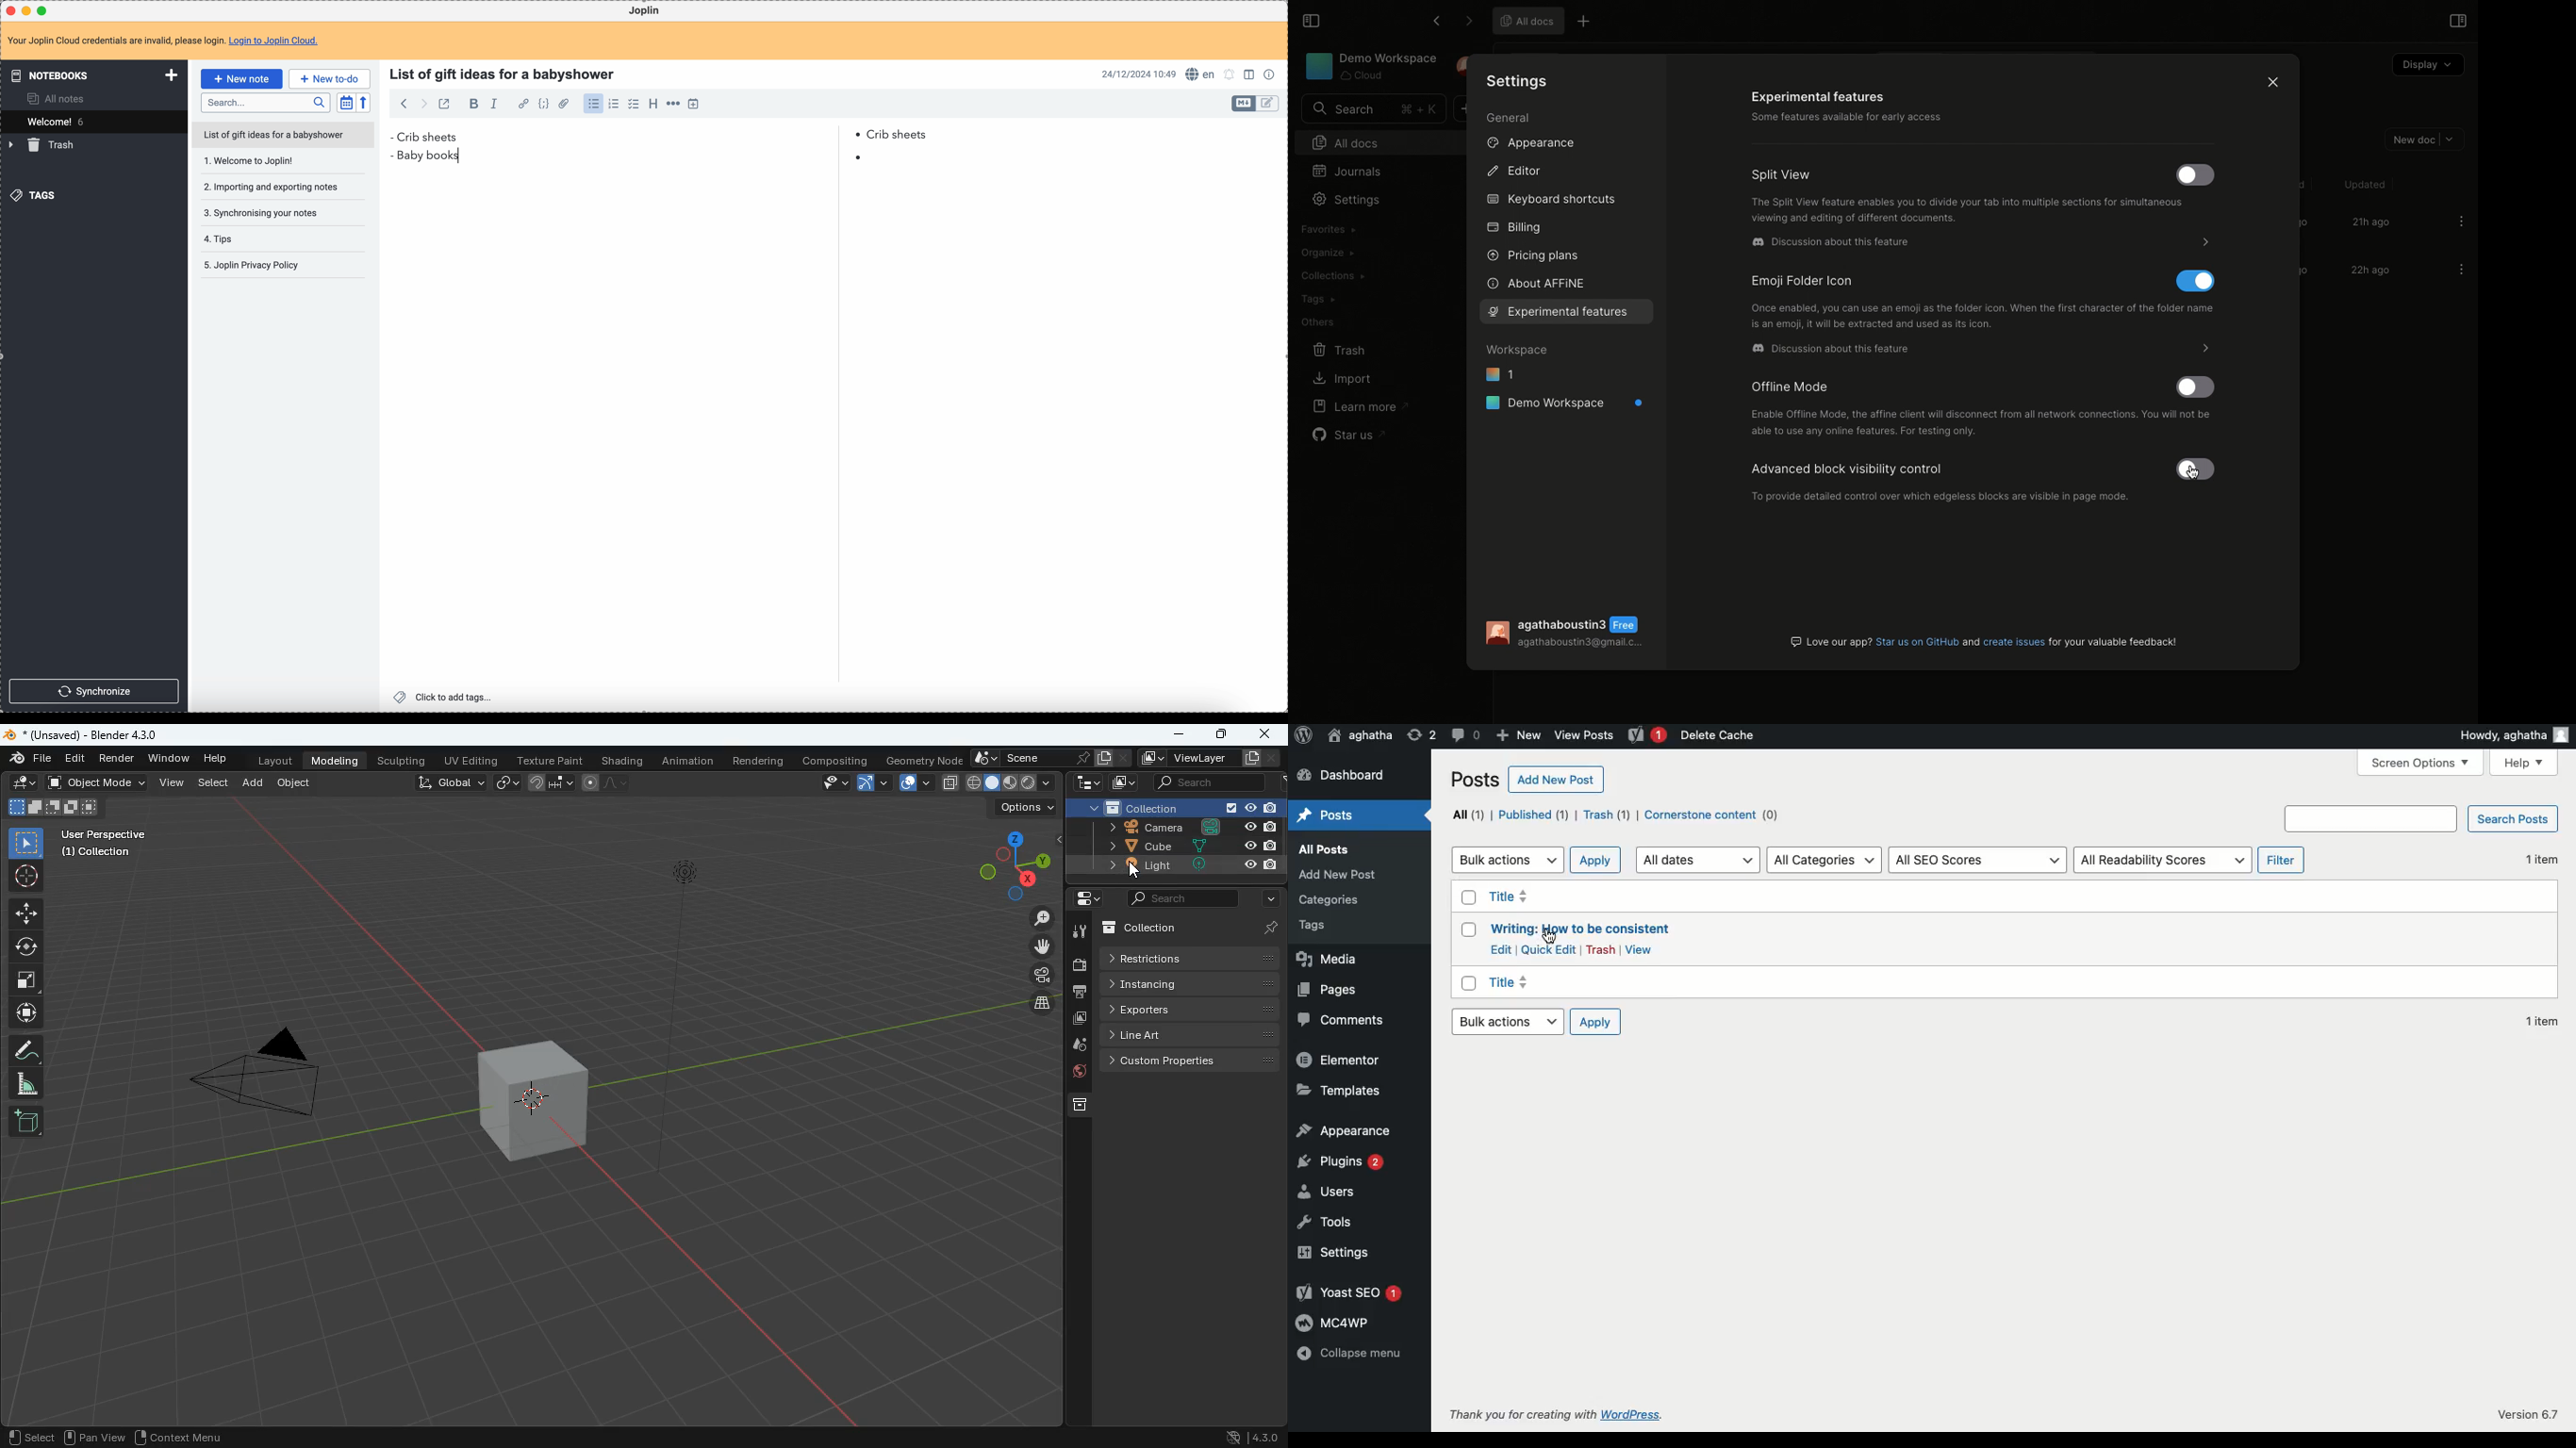 The height and width of the screenshot is (1456, 2576). I want to click on Settings, so click(1334, 1256).